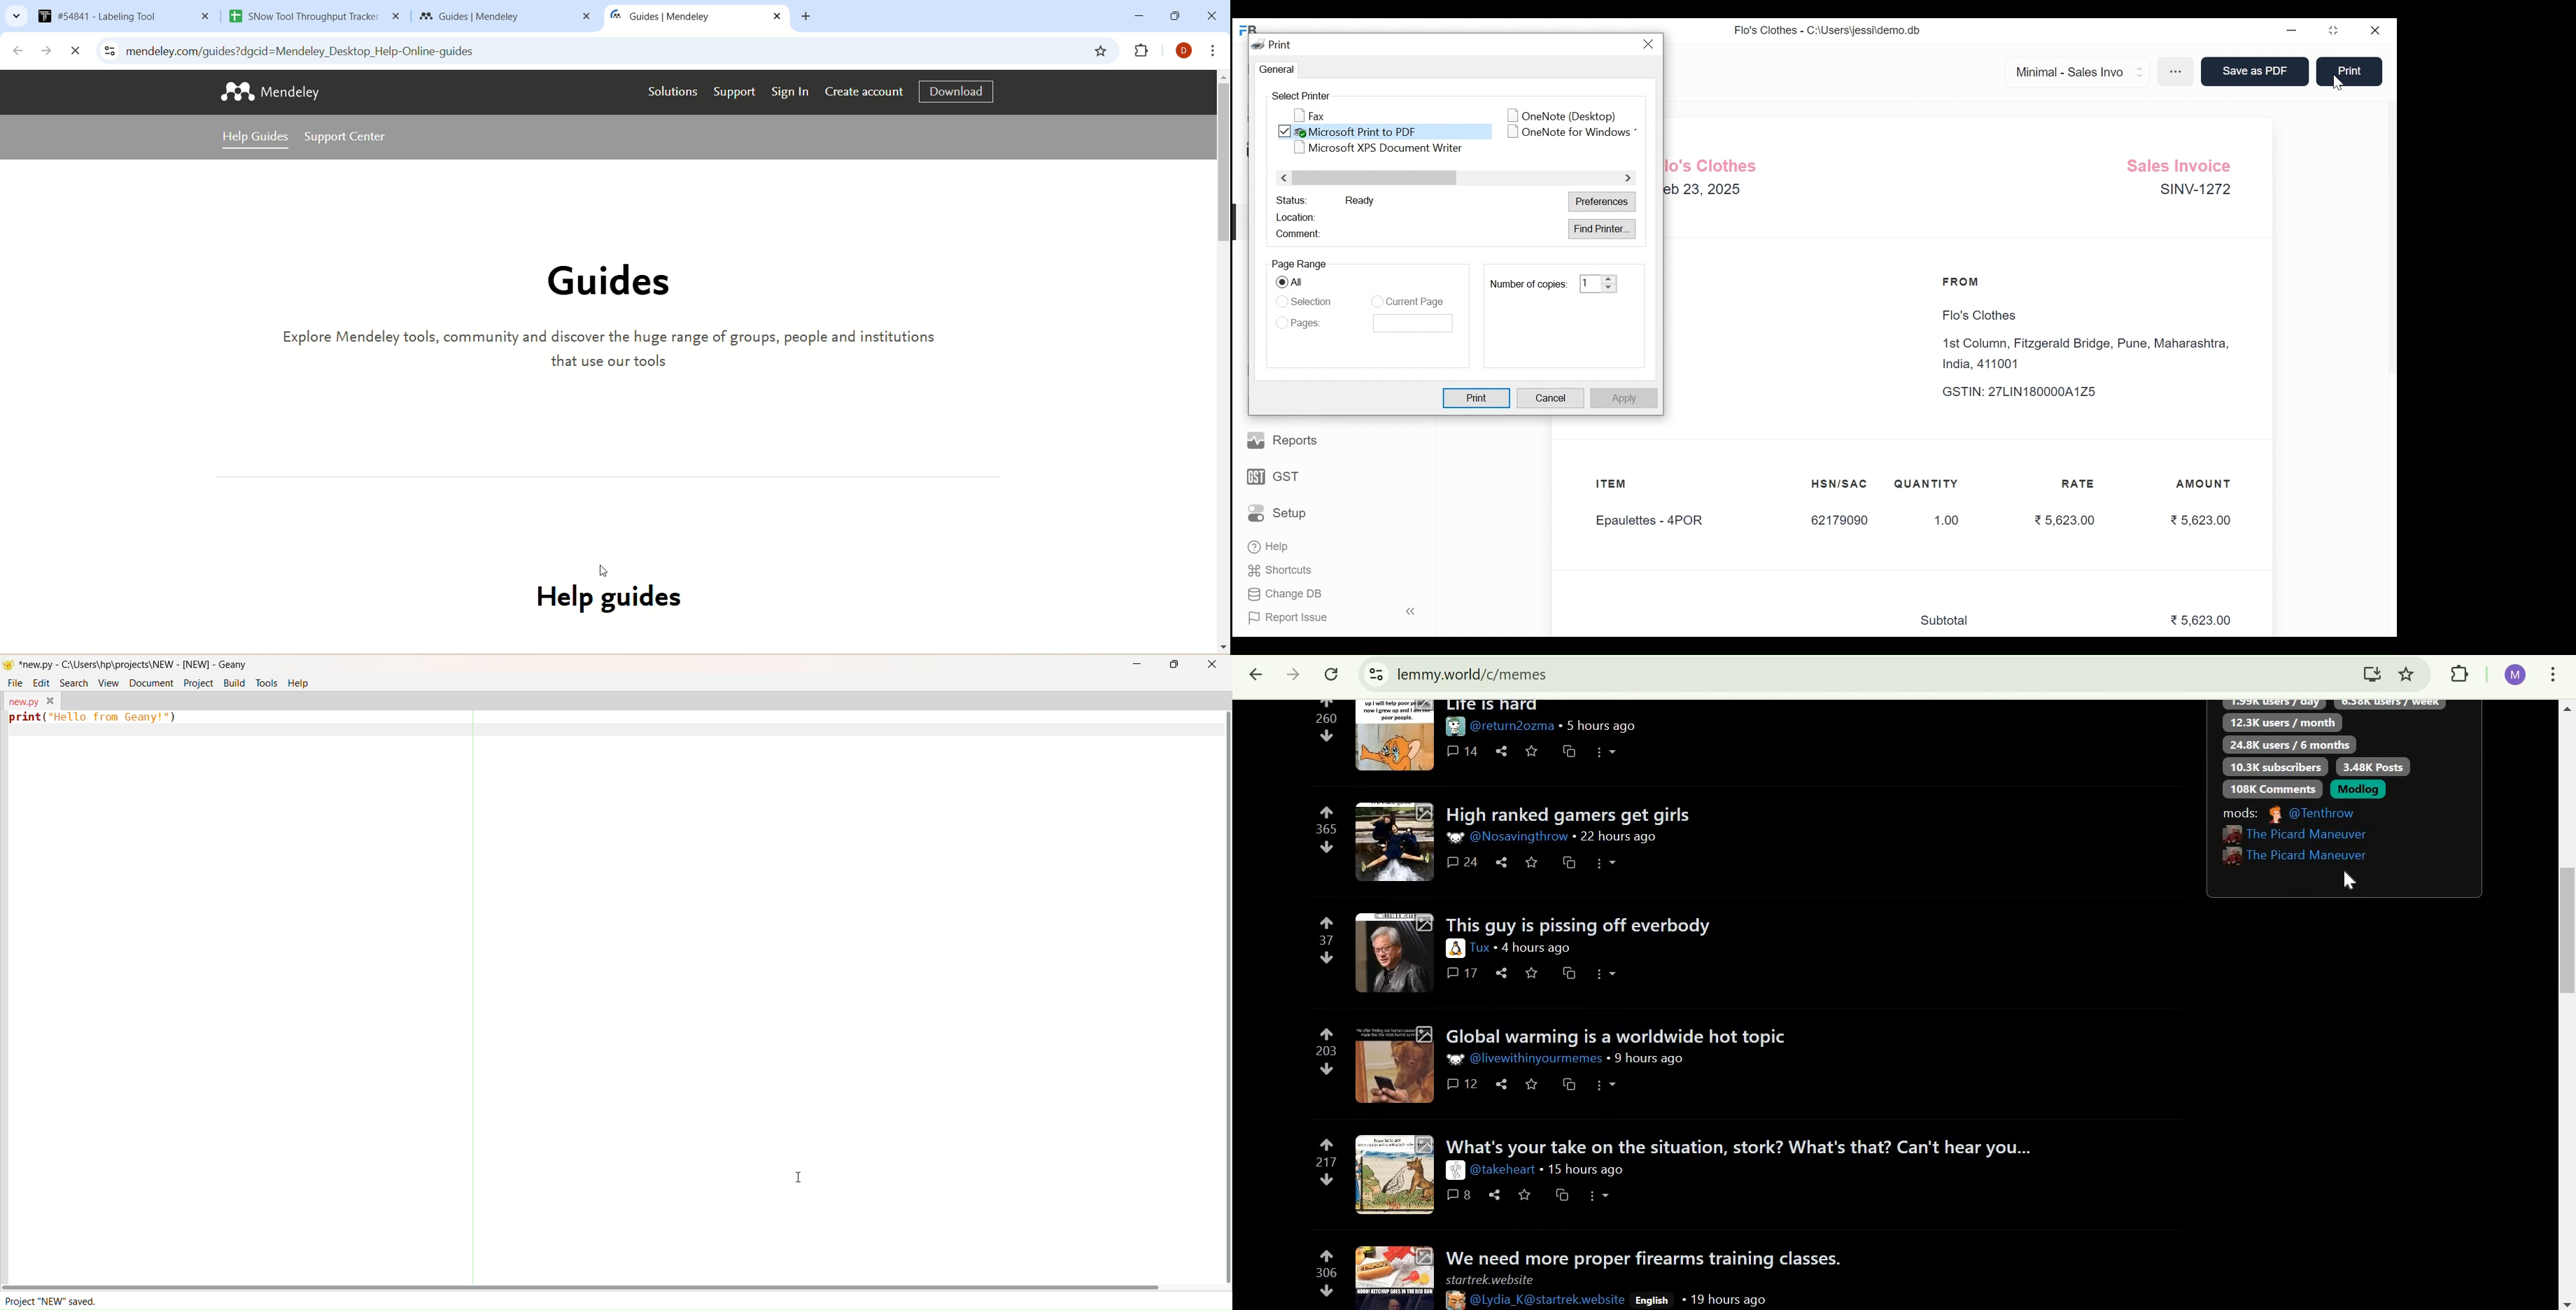 The image size is (2576, 1316). I want to click on forward, so click(46, 51).